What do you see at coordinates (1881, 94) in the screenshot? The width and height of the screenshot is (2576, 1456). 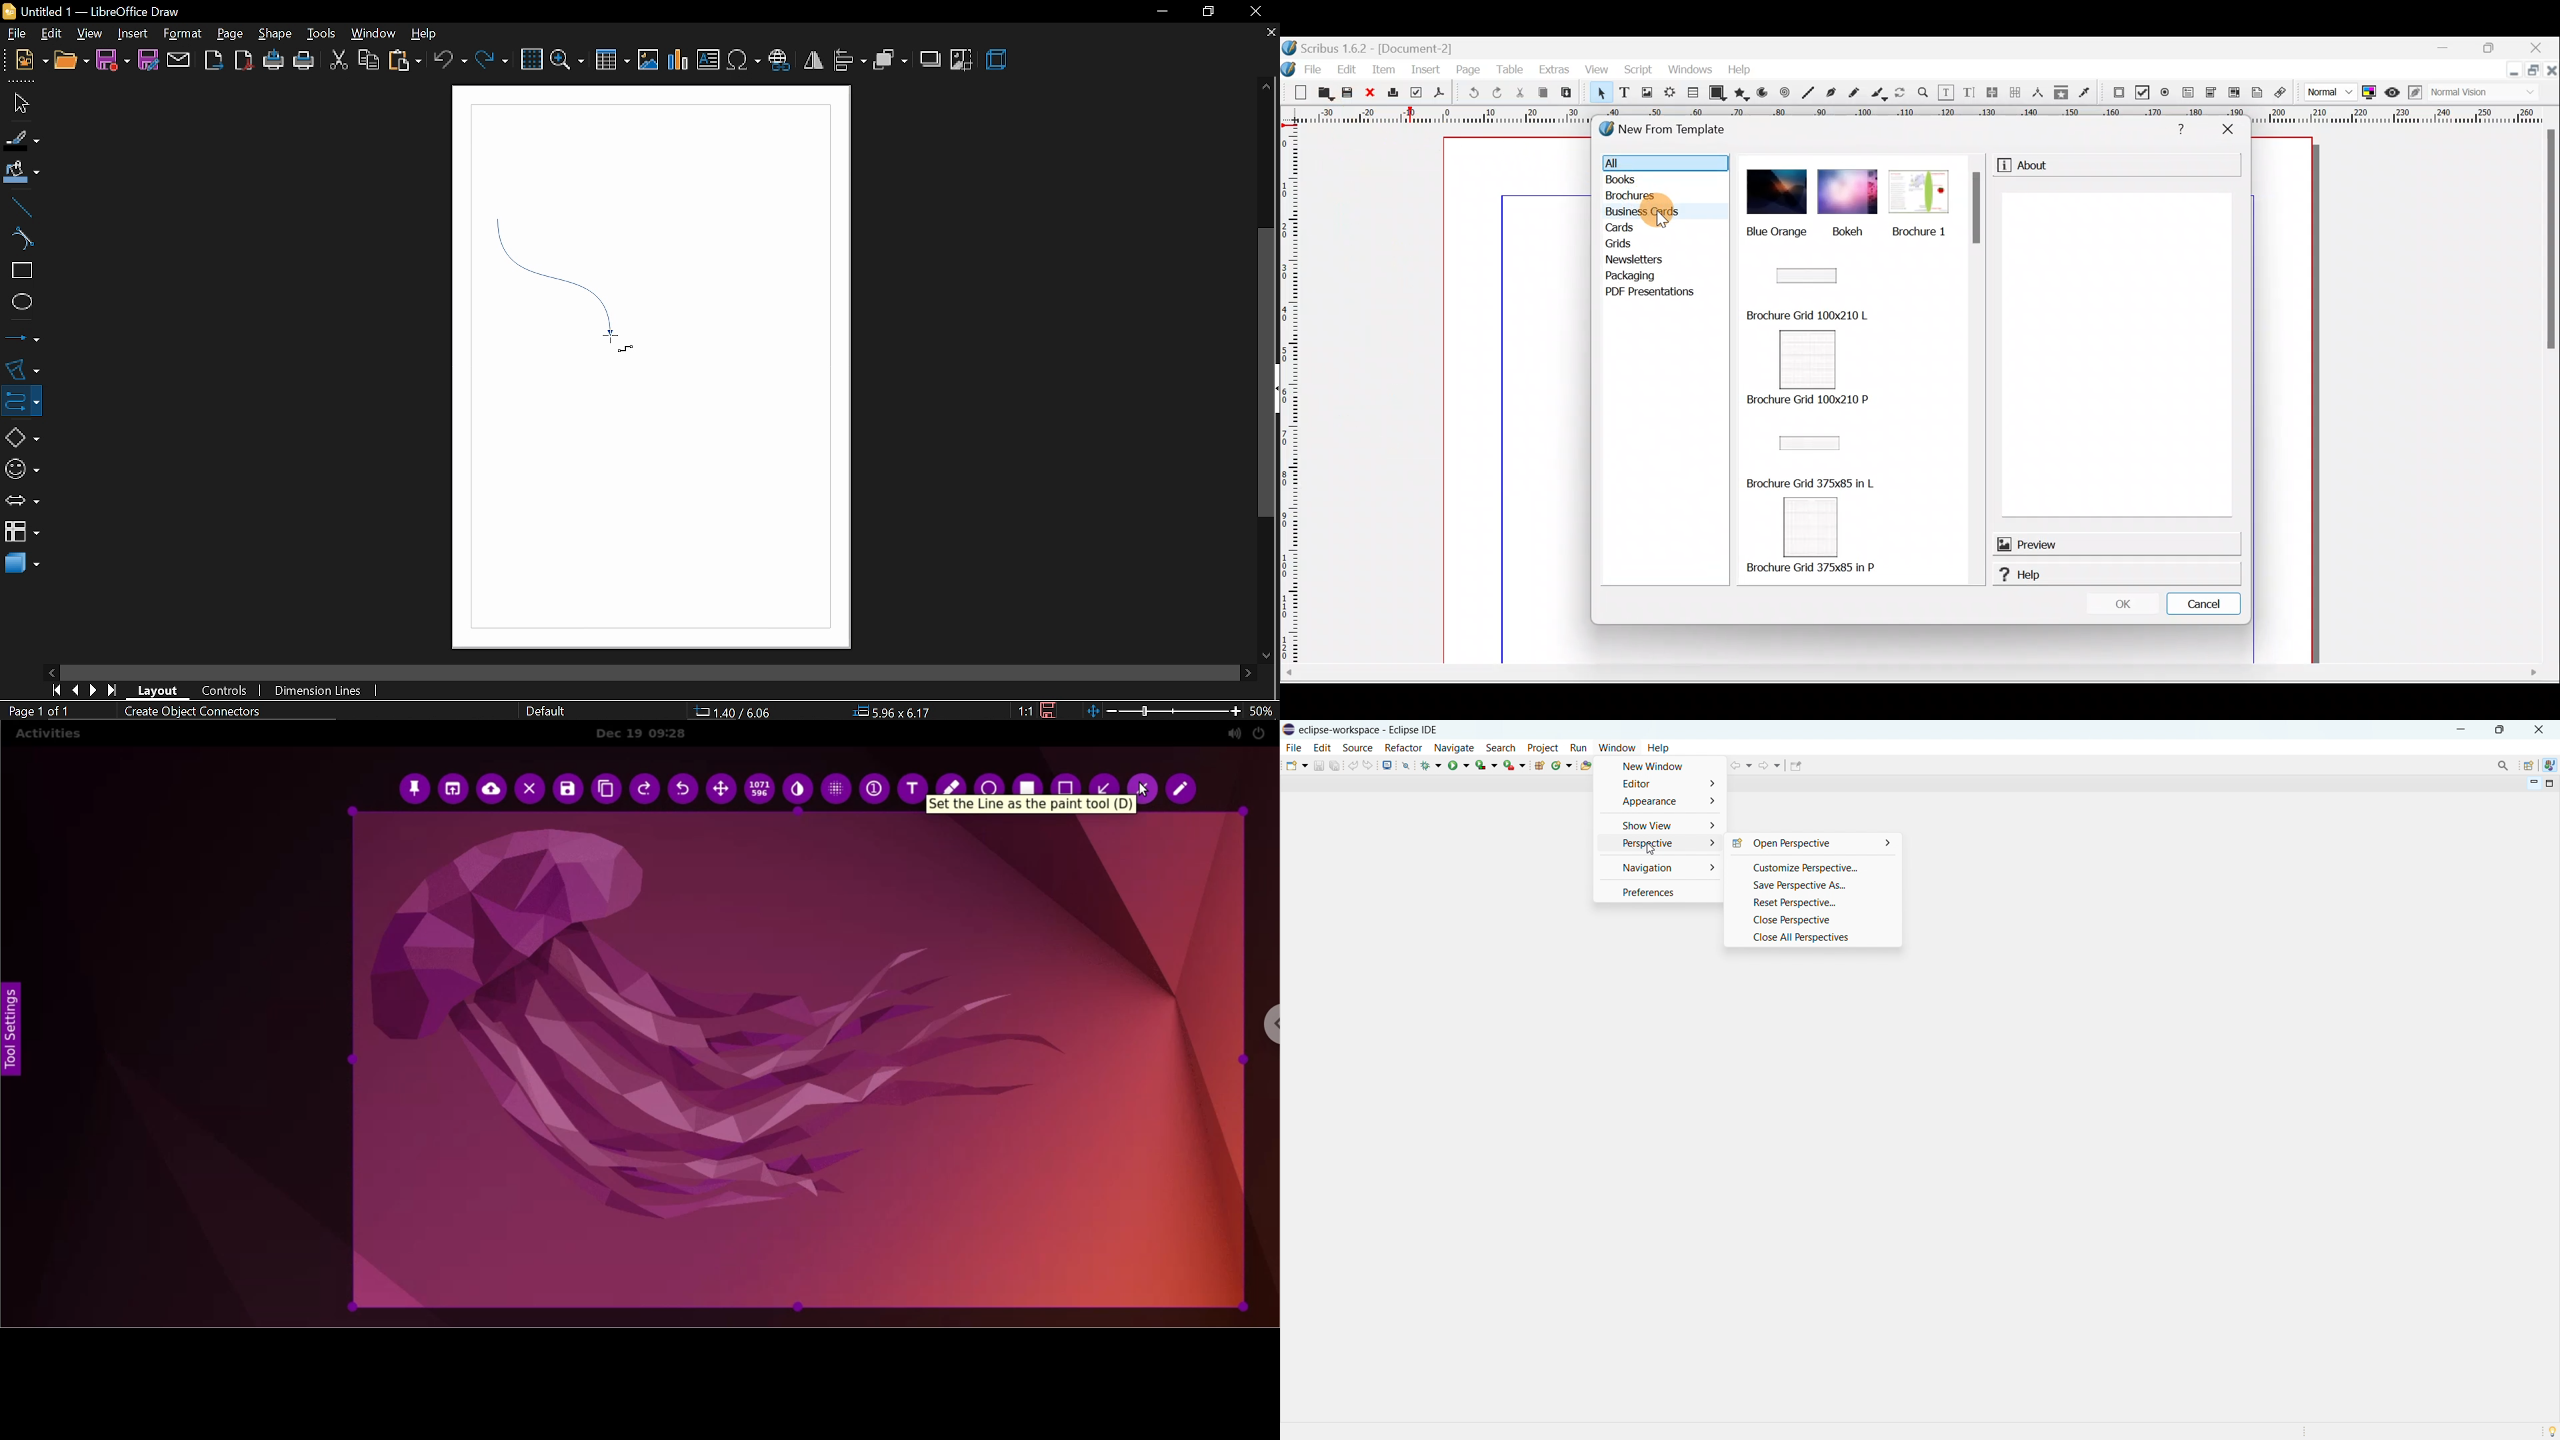 I see `Calligraphic line` at bounding box center [1881, 94].